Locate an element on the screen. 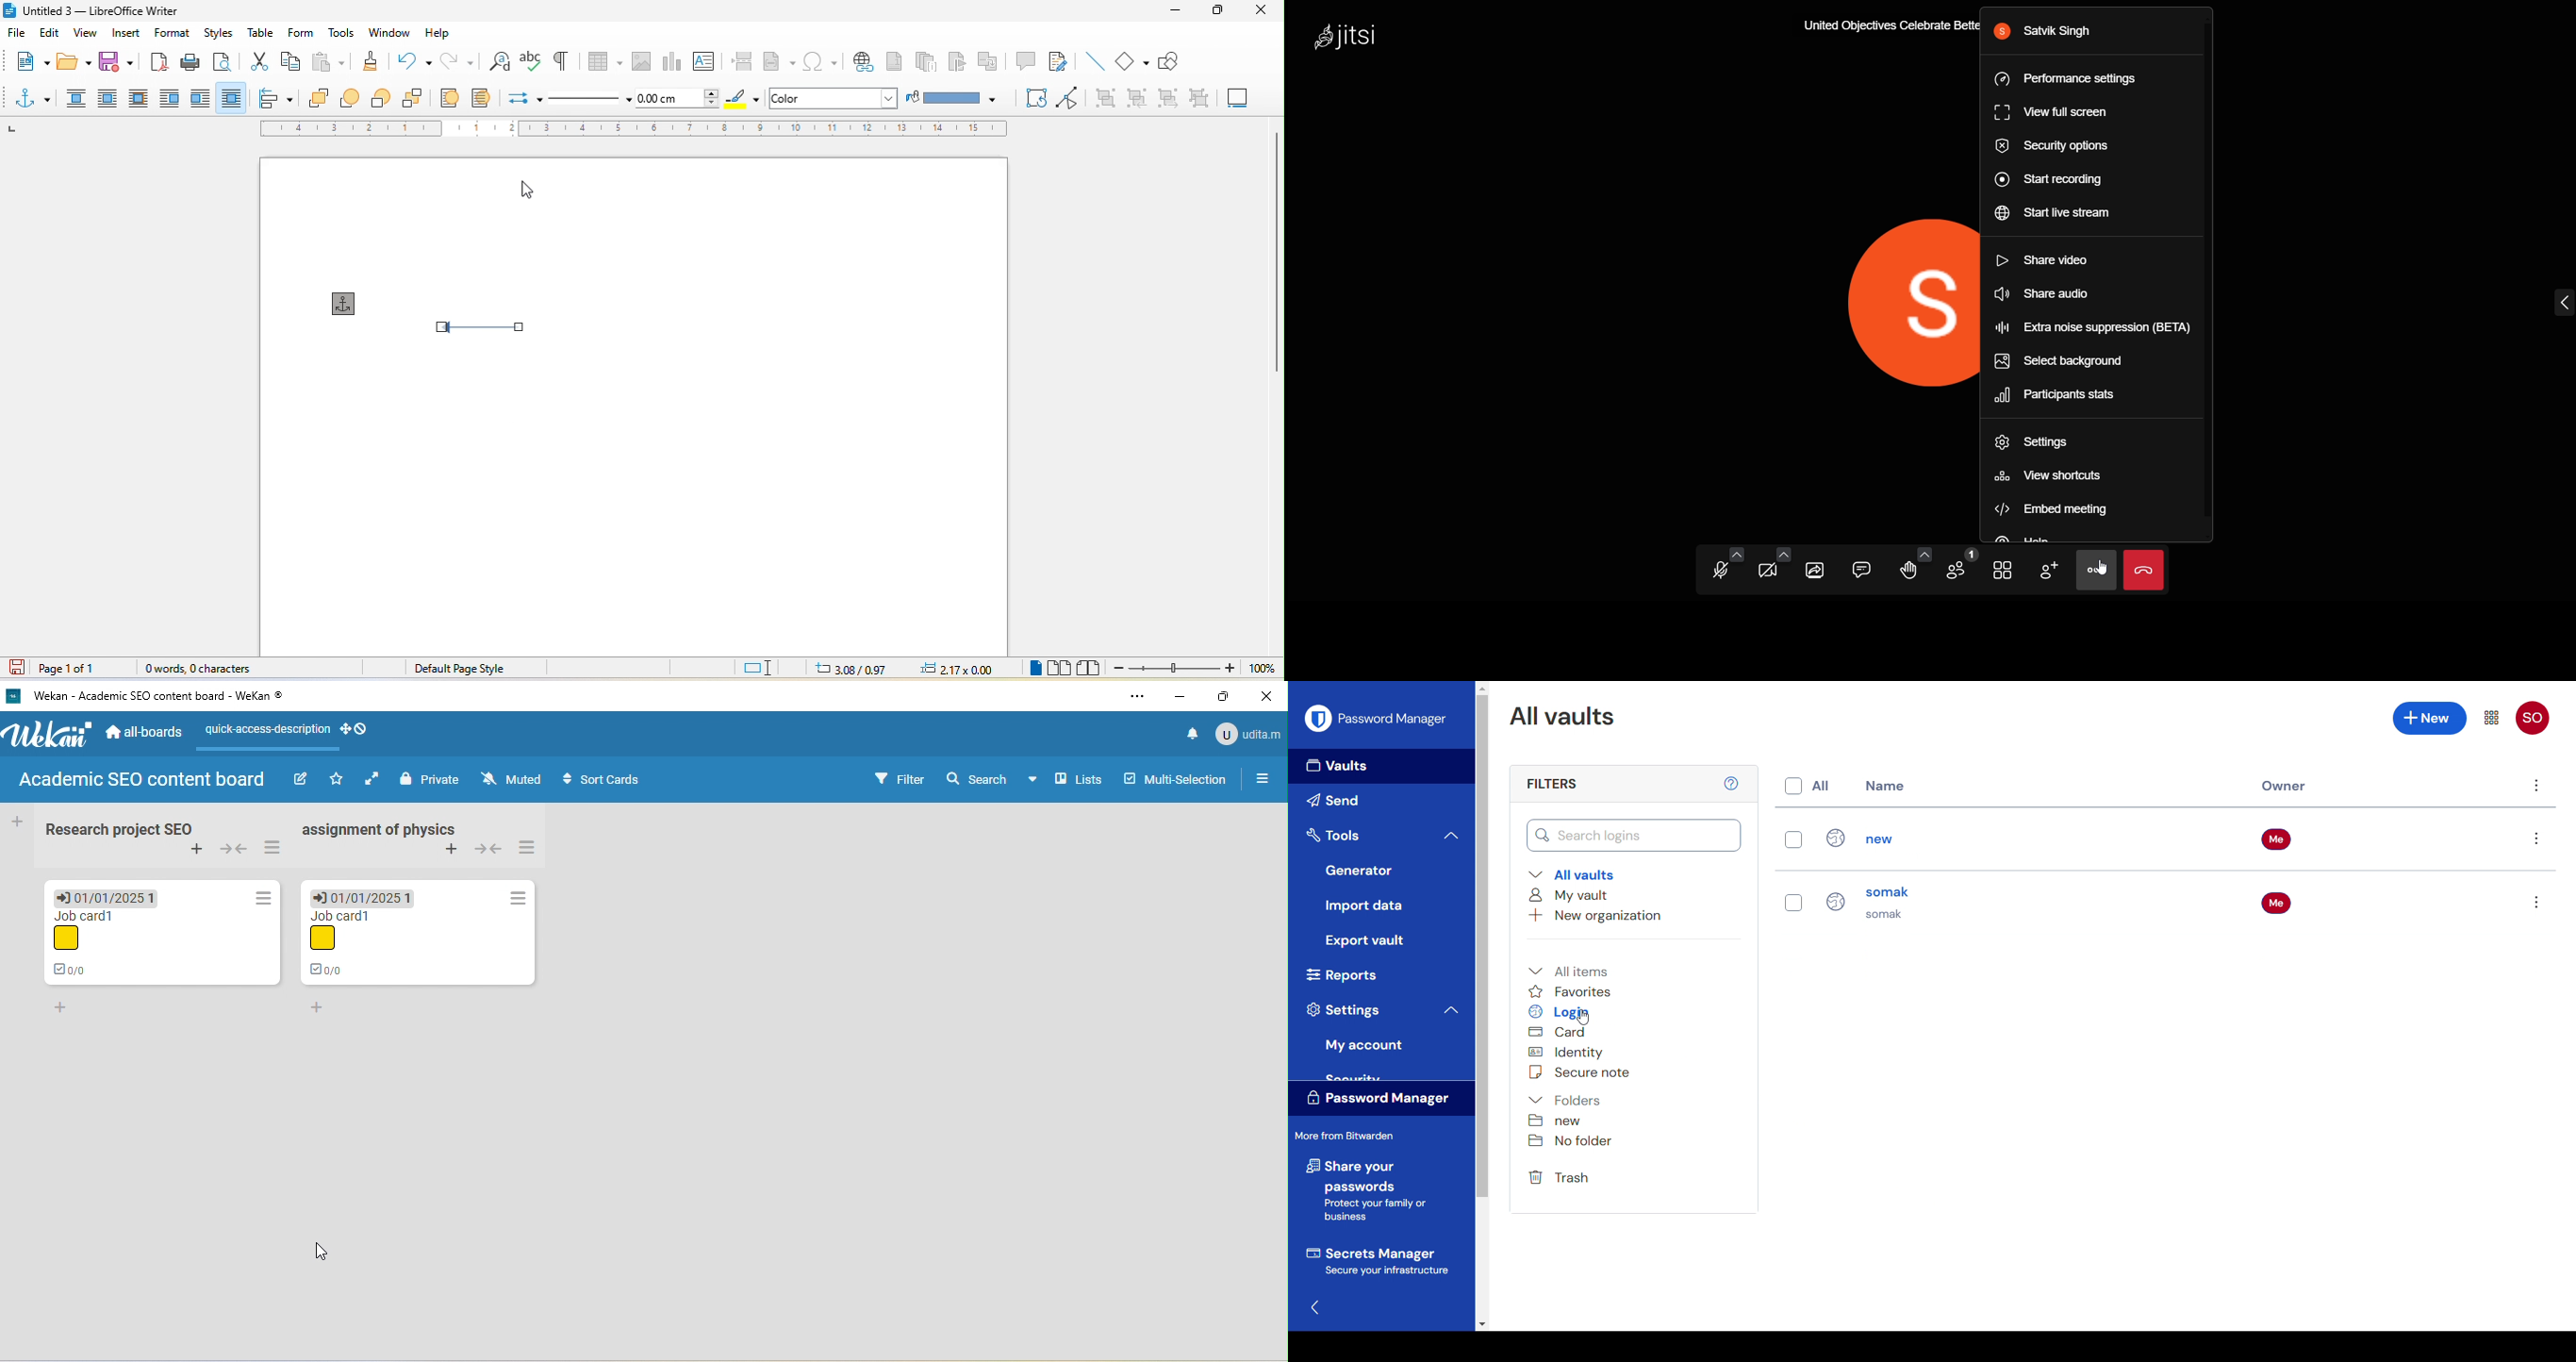 The image size is (2576, 1372). udita mandal is located at coordinates (1250, 734).